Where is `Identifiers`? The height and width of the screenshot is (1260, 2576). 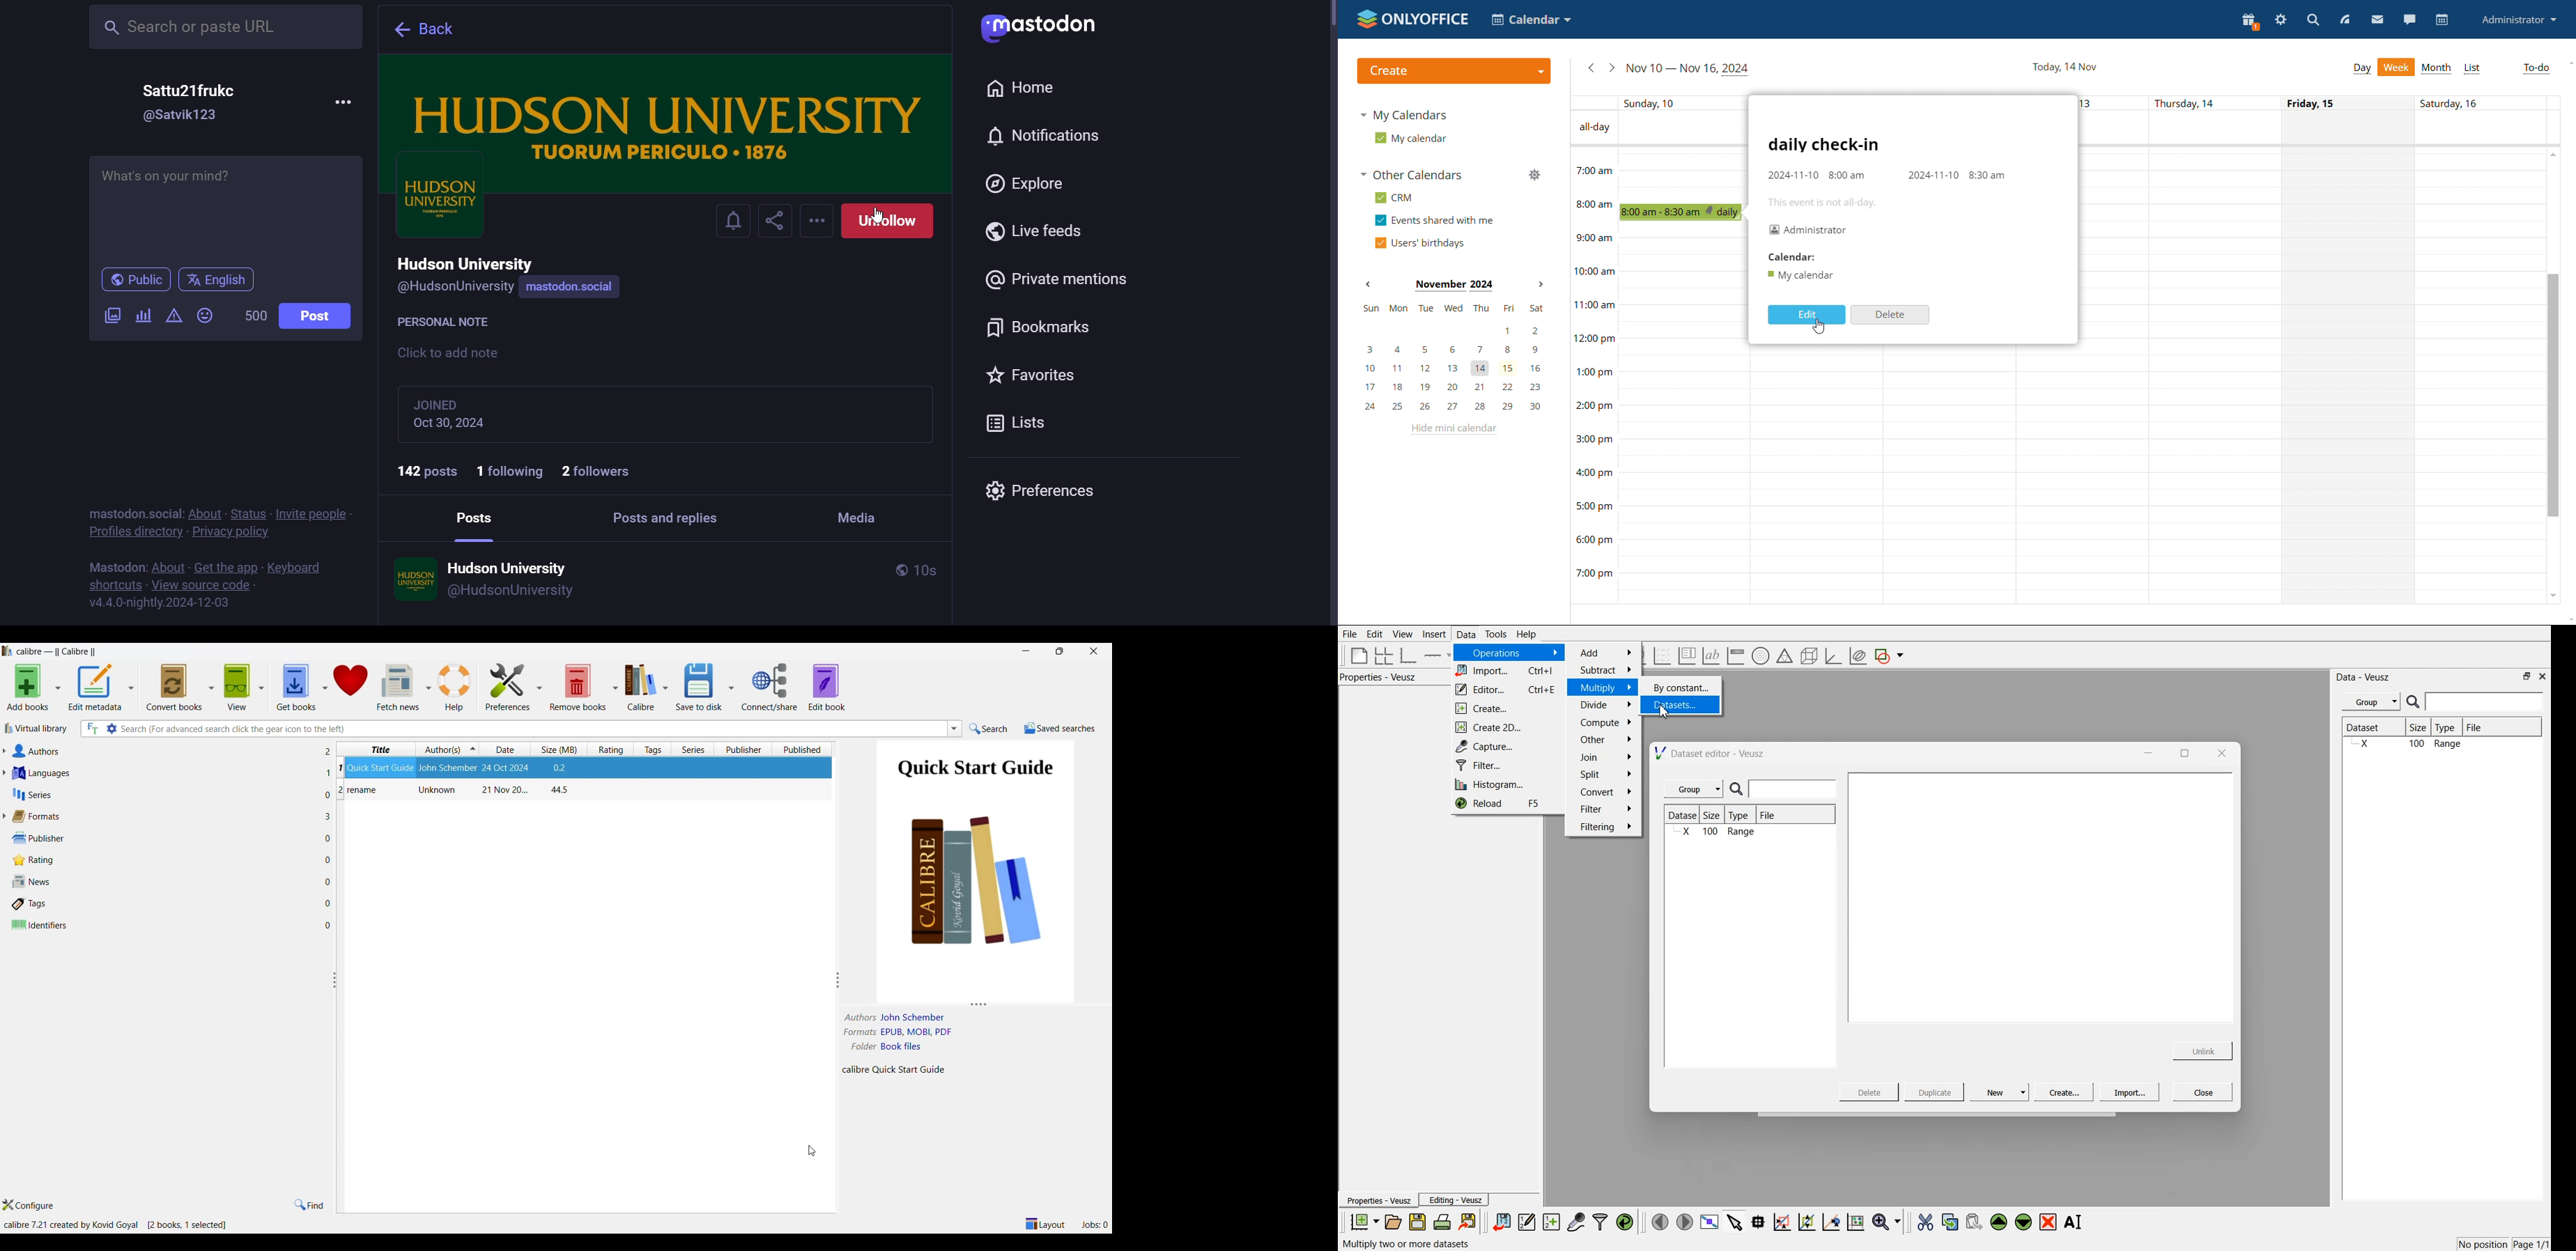
Identifiers is located at coordinates (163, 925).